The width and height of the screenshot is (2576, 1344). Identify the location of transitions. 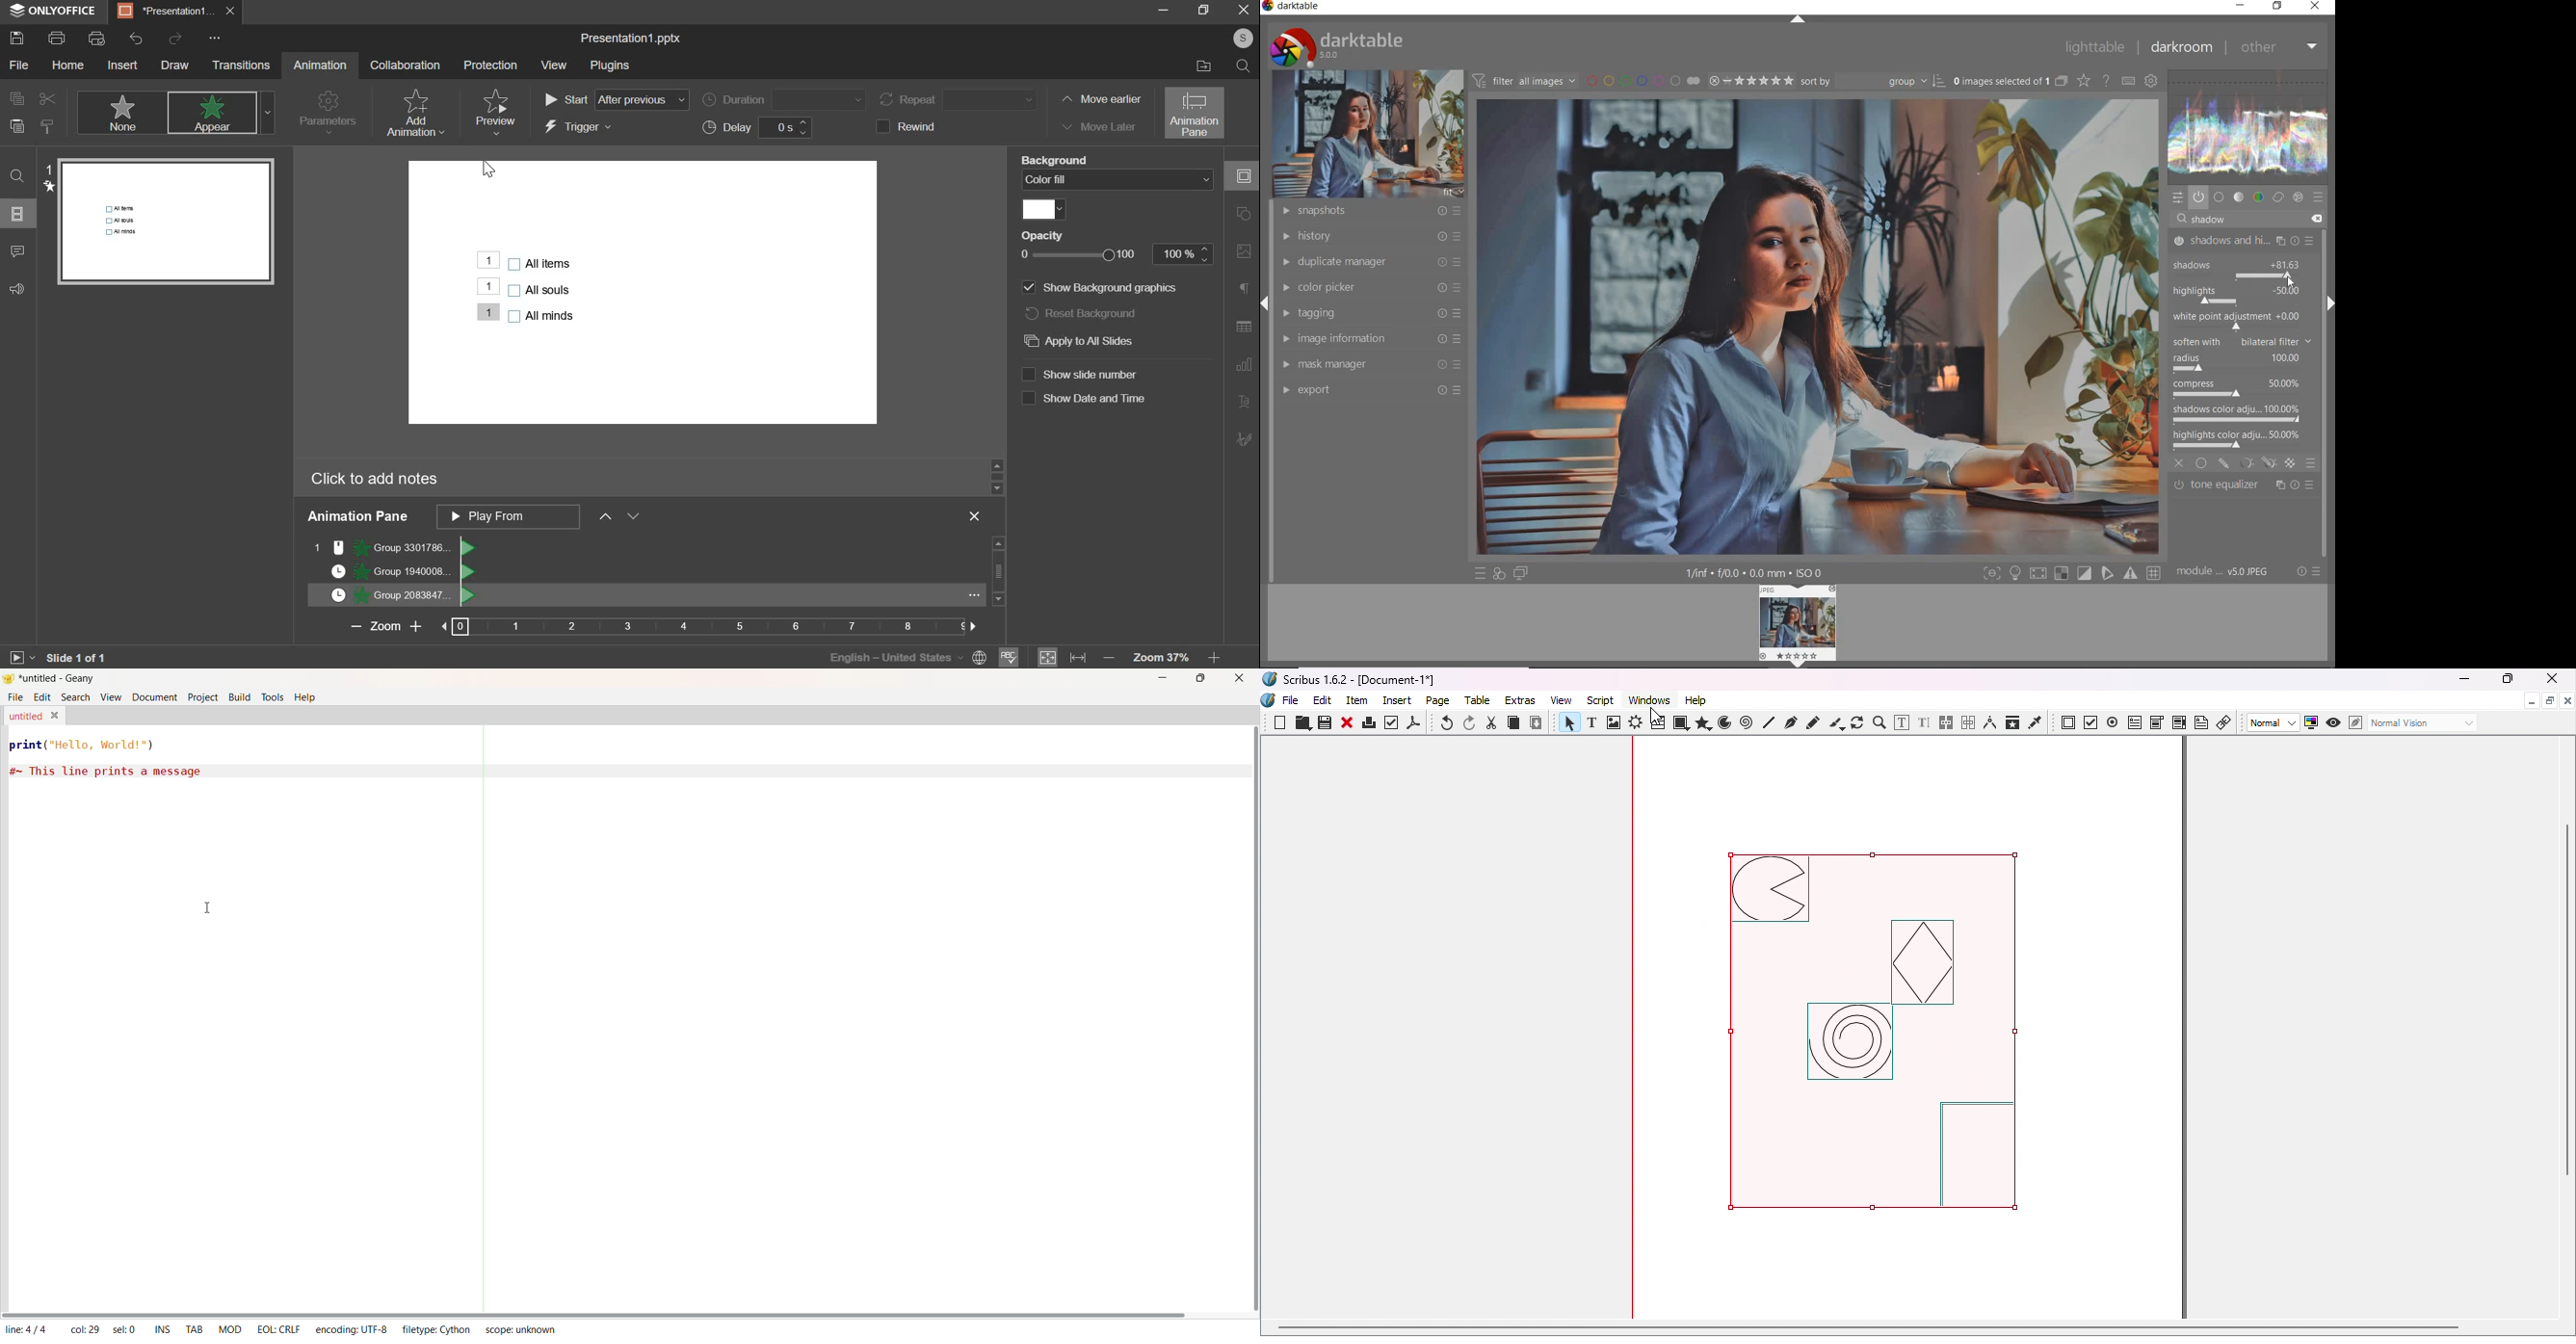
(241, 65).